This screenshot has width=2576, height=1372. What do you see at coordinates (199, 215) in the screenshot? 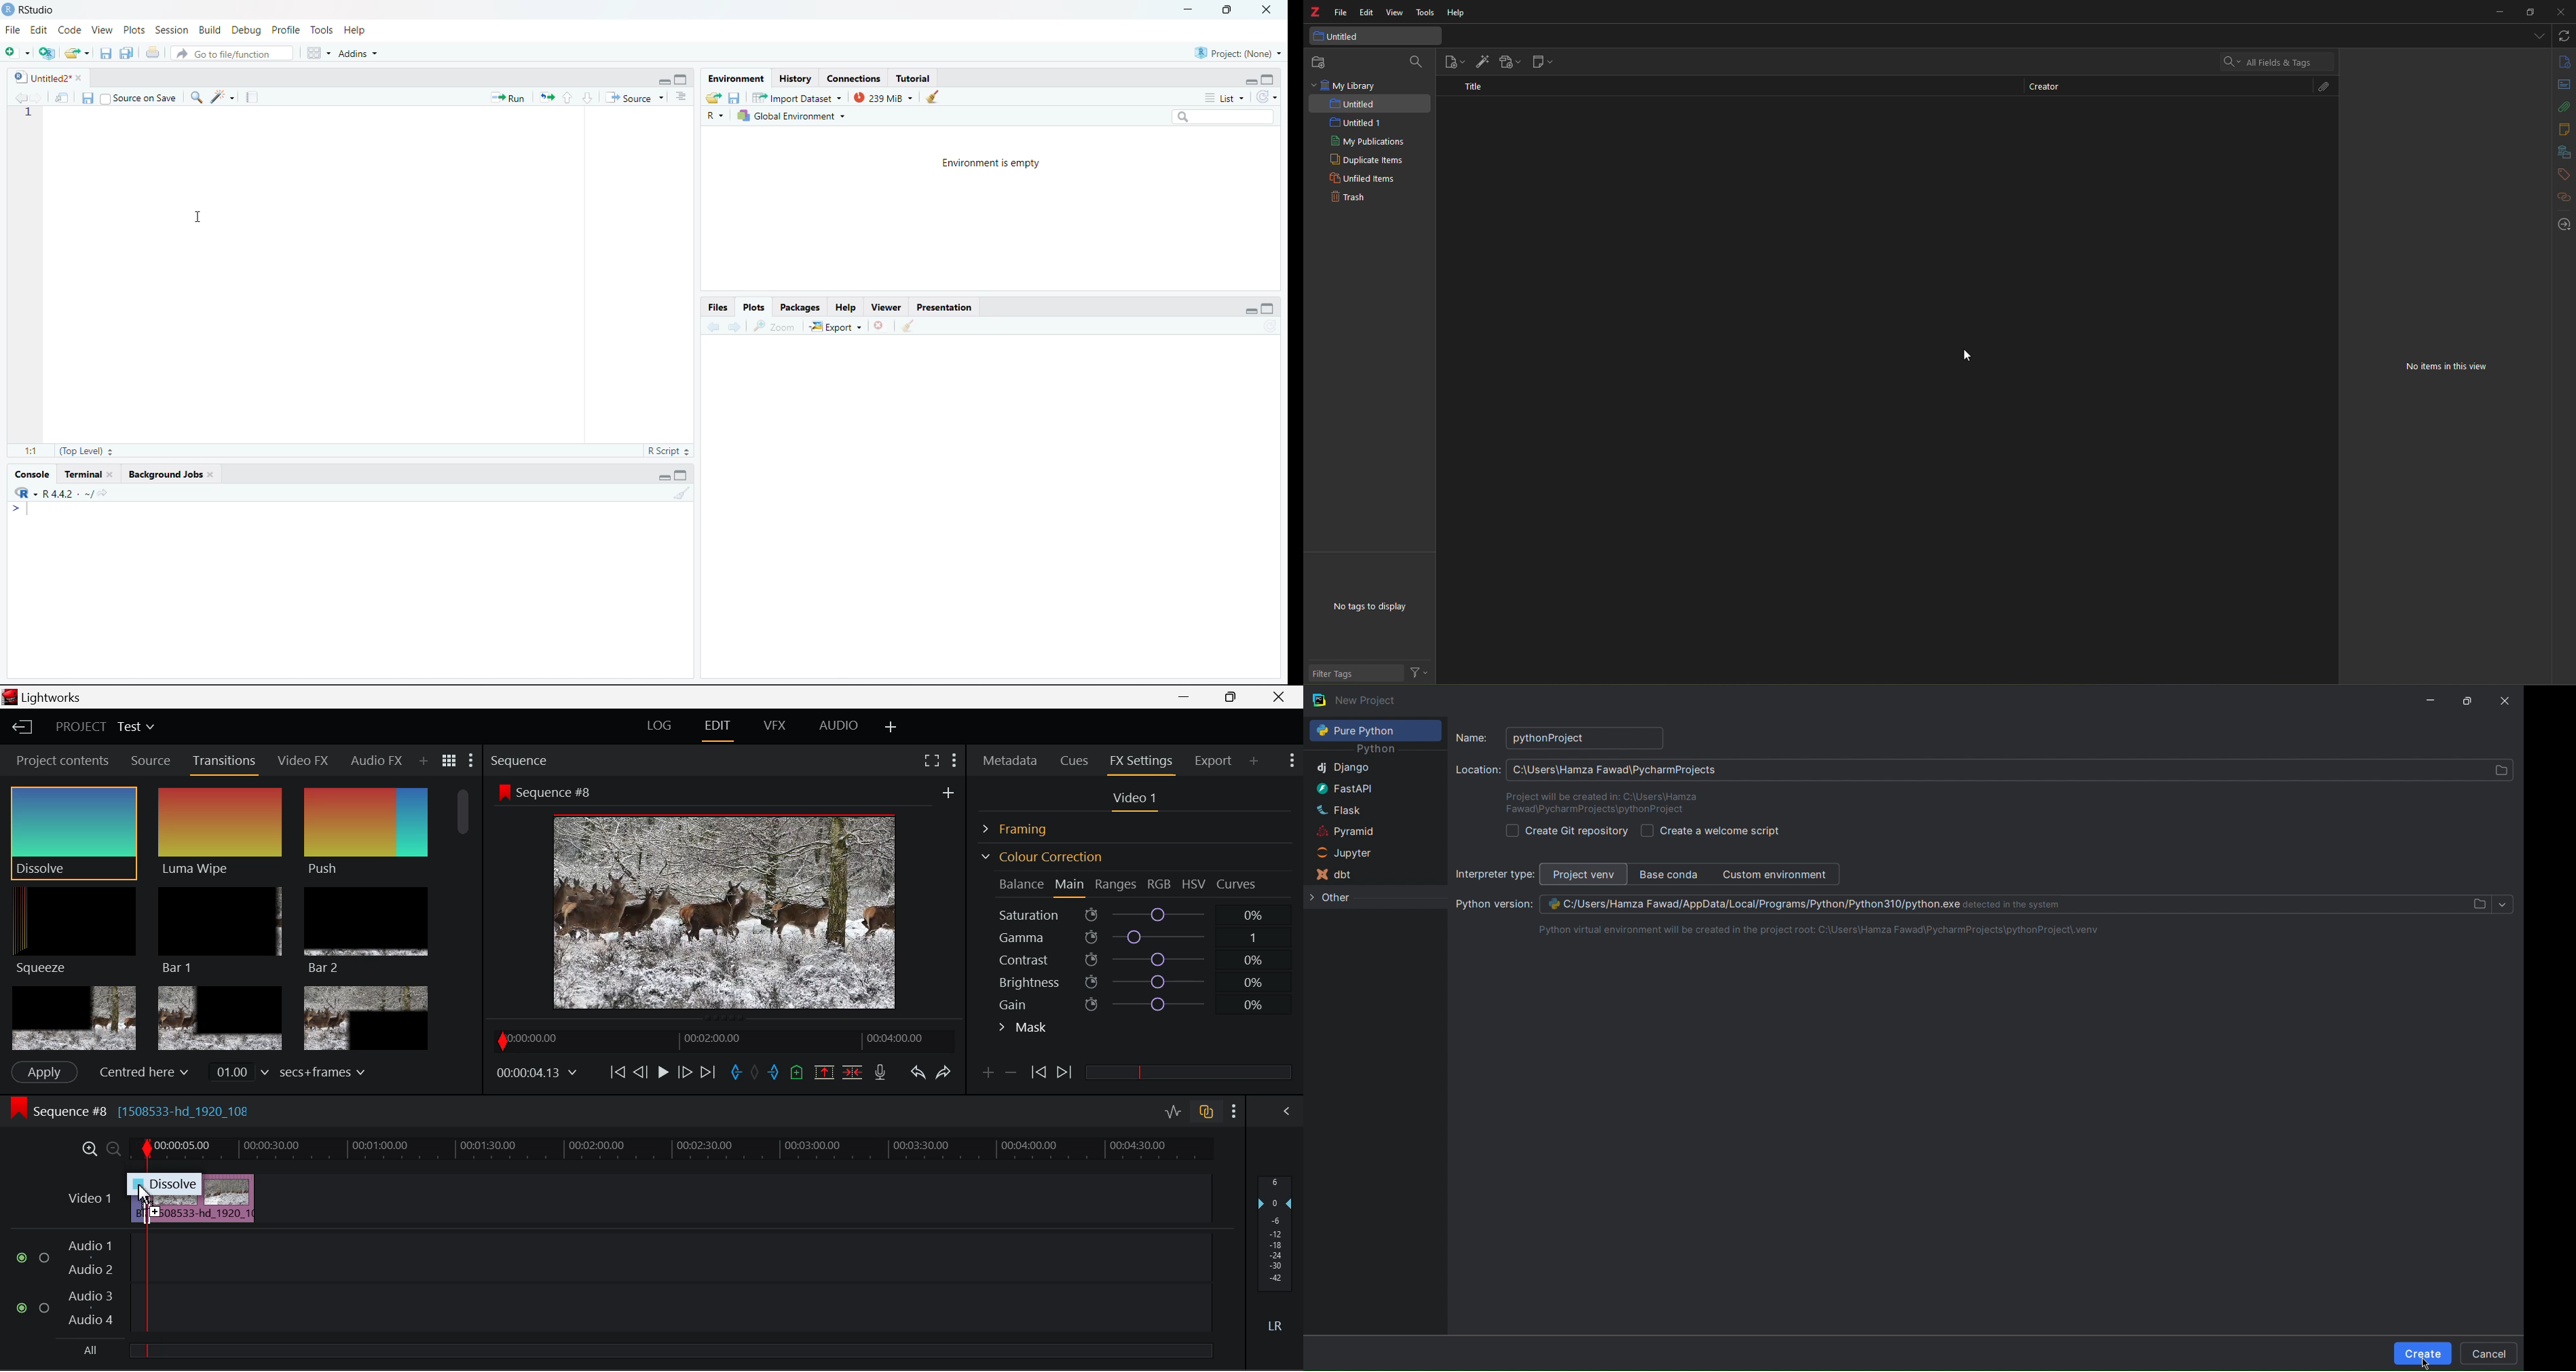
I see `Cursor` at bounding box center [199, 215].